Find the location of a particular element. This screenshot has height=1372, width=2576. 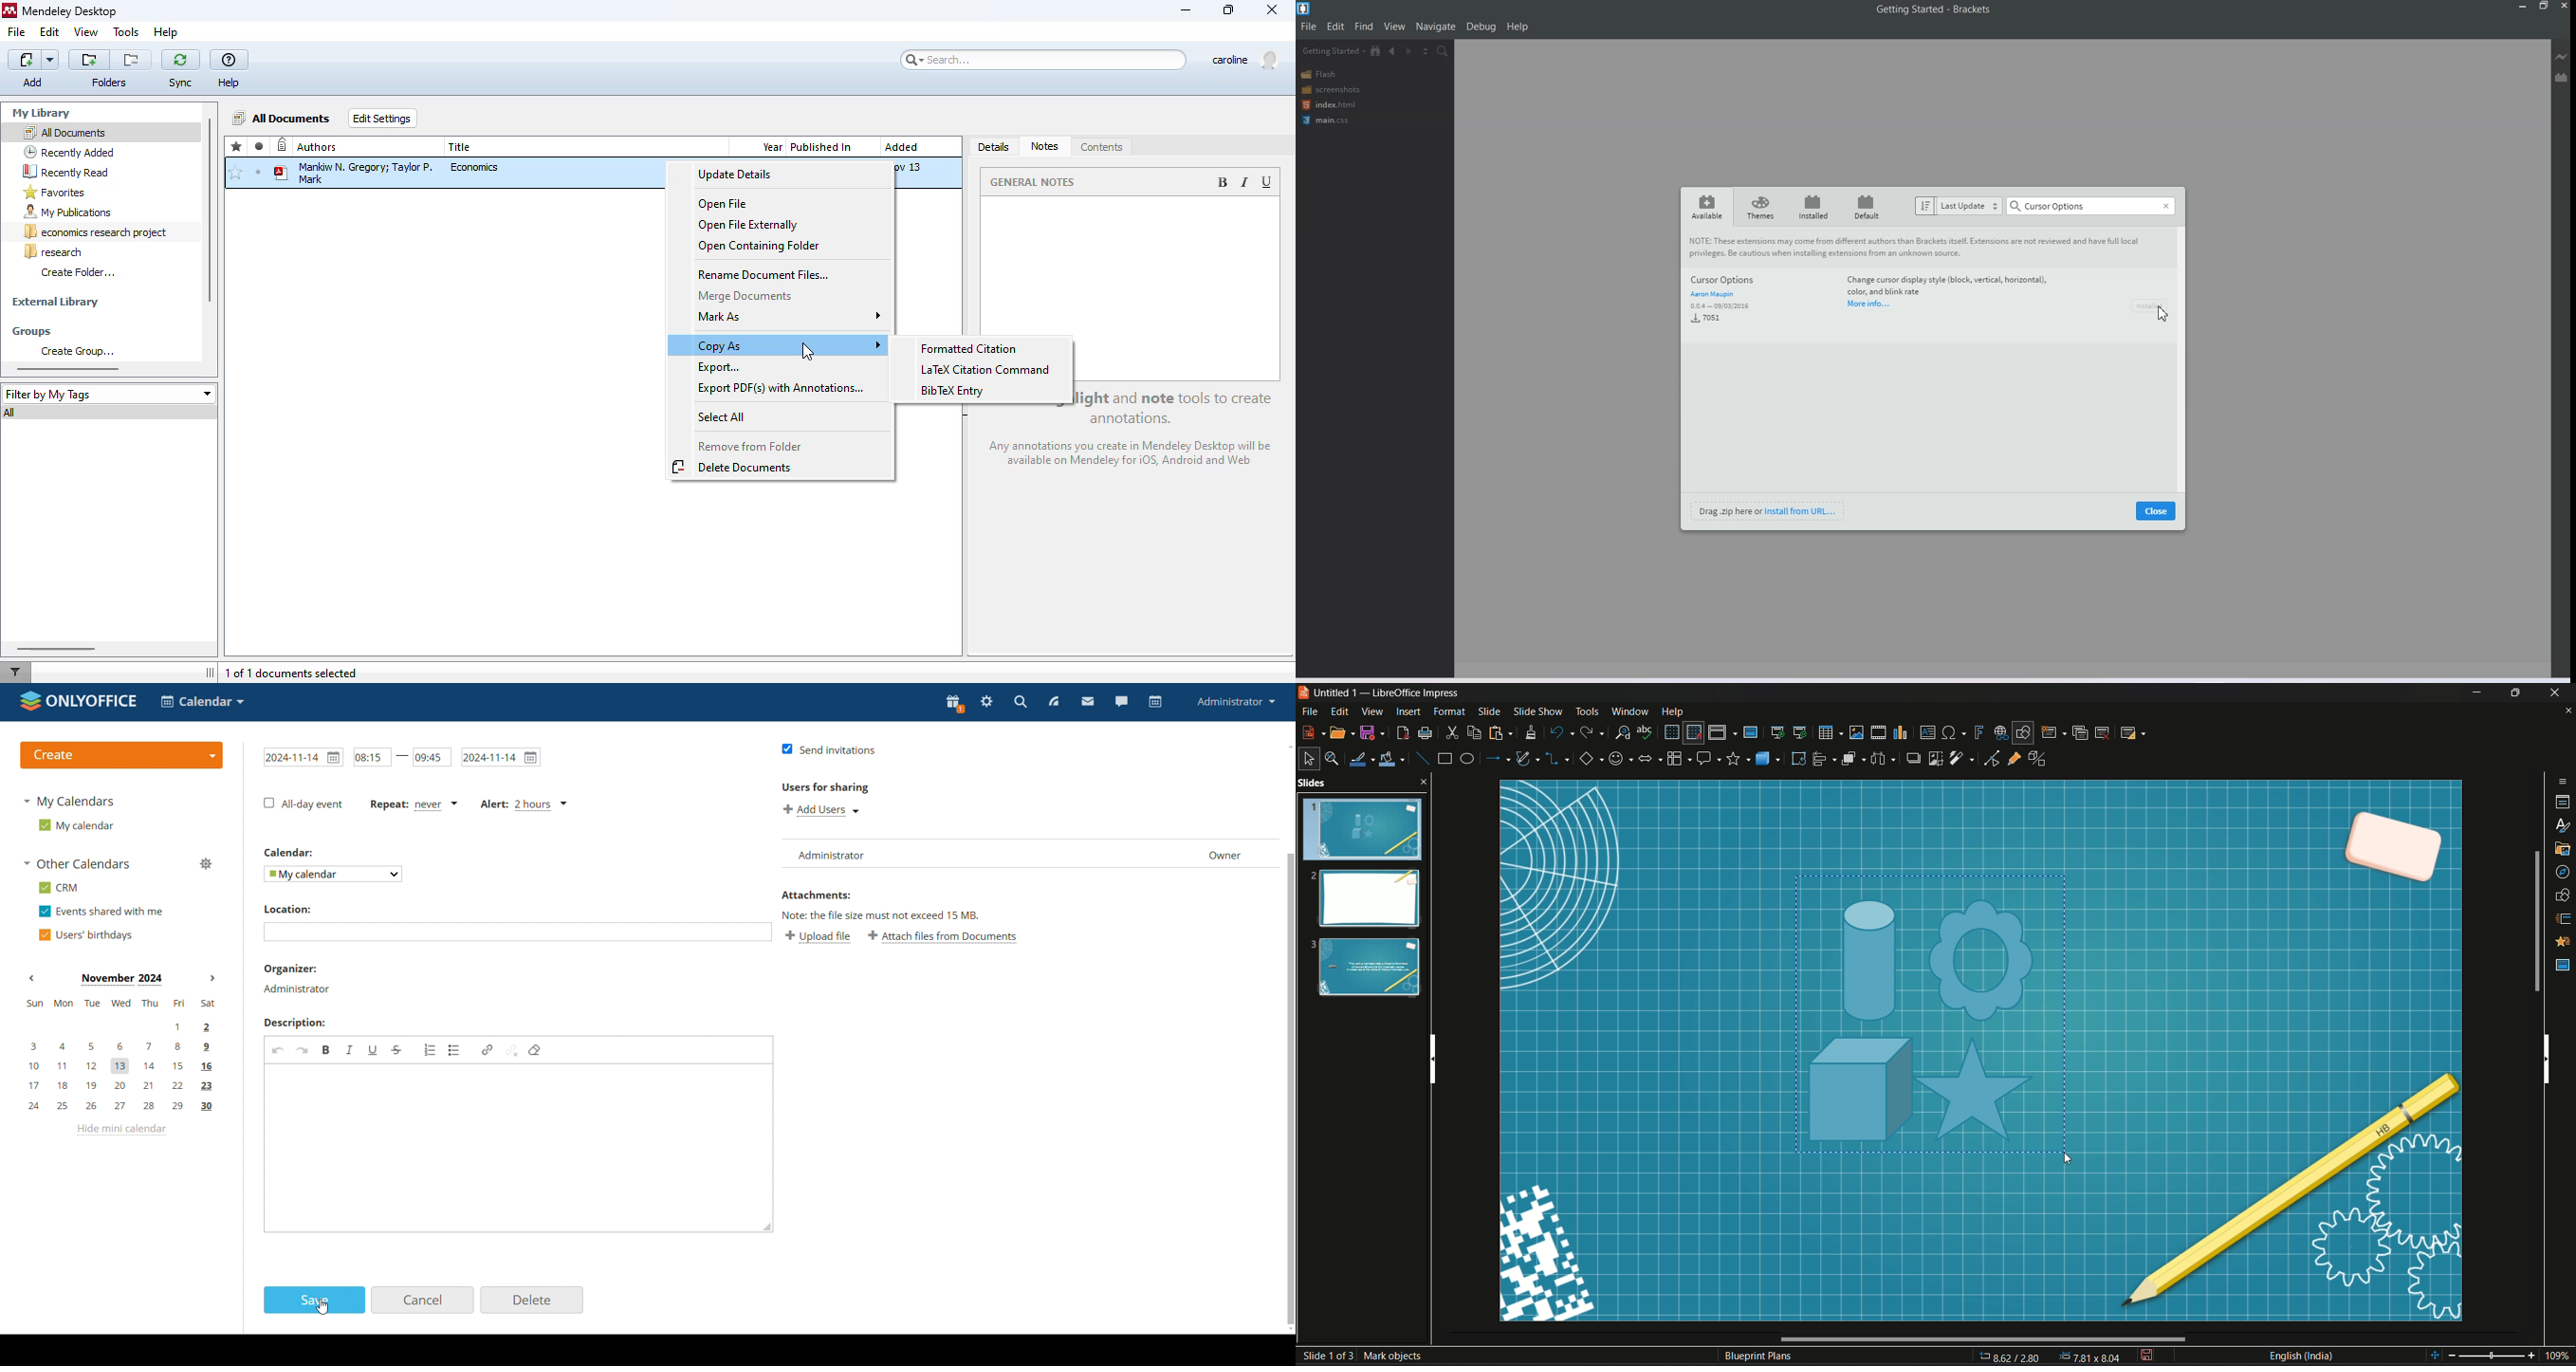

select image is located at coordinates (1882, 757).